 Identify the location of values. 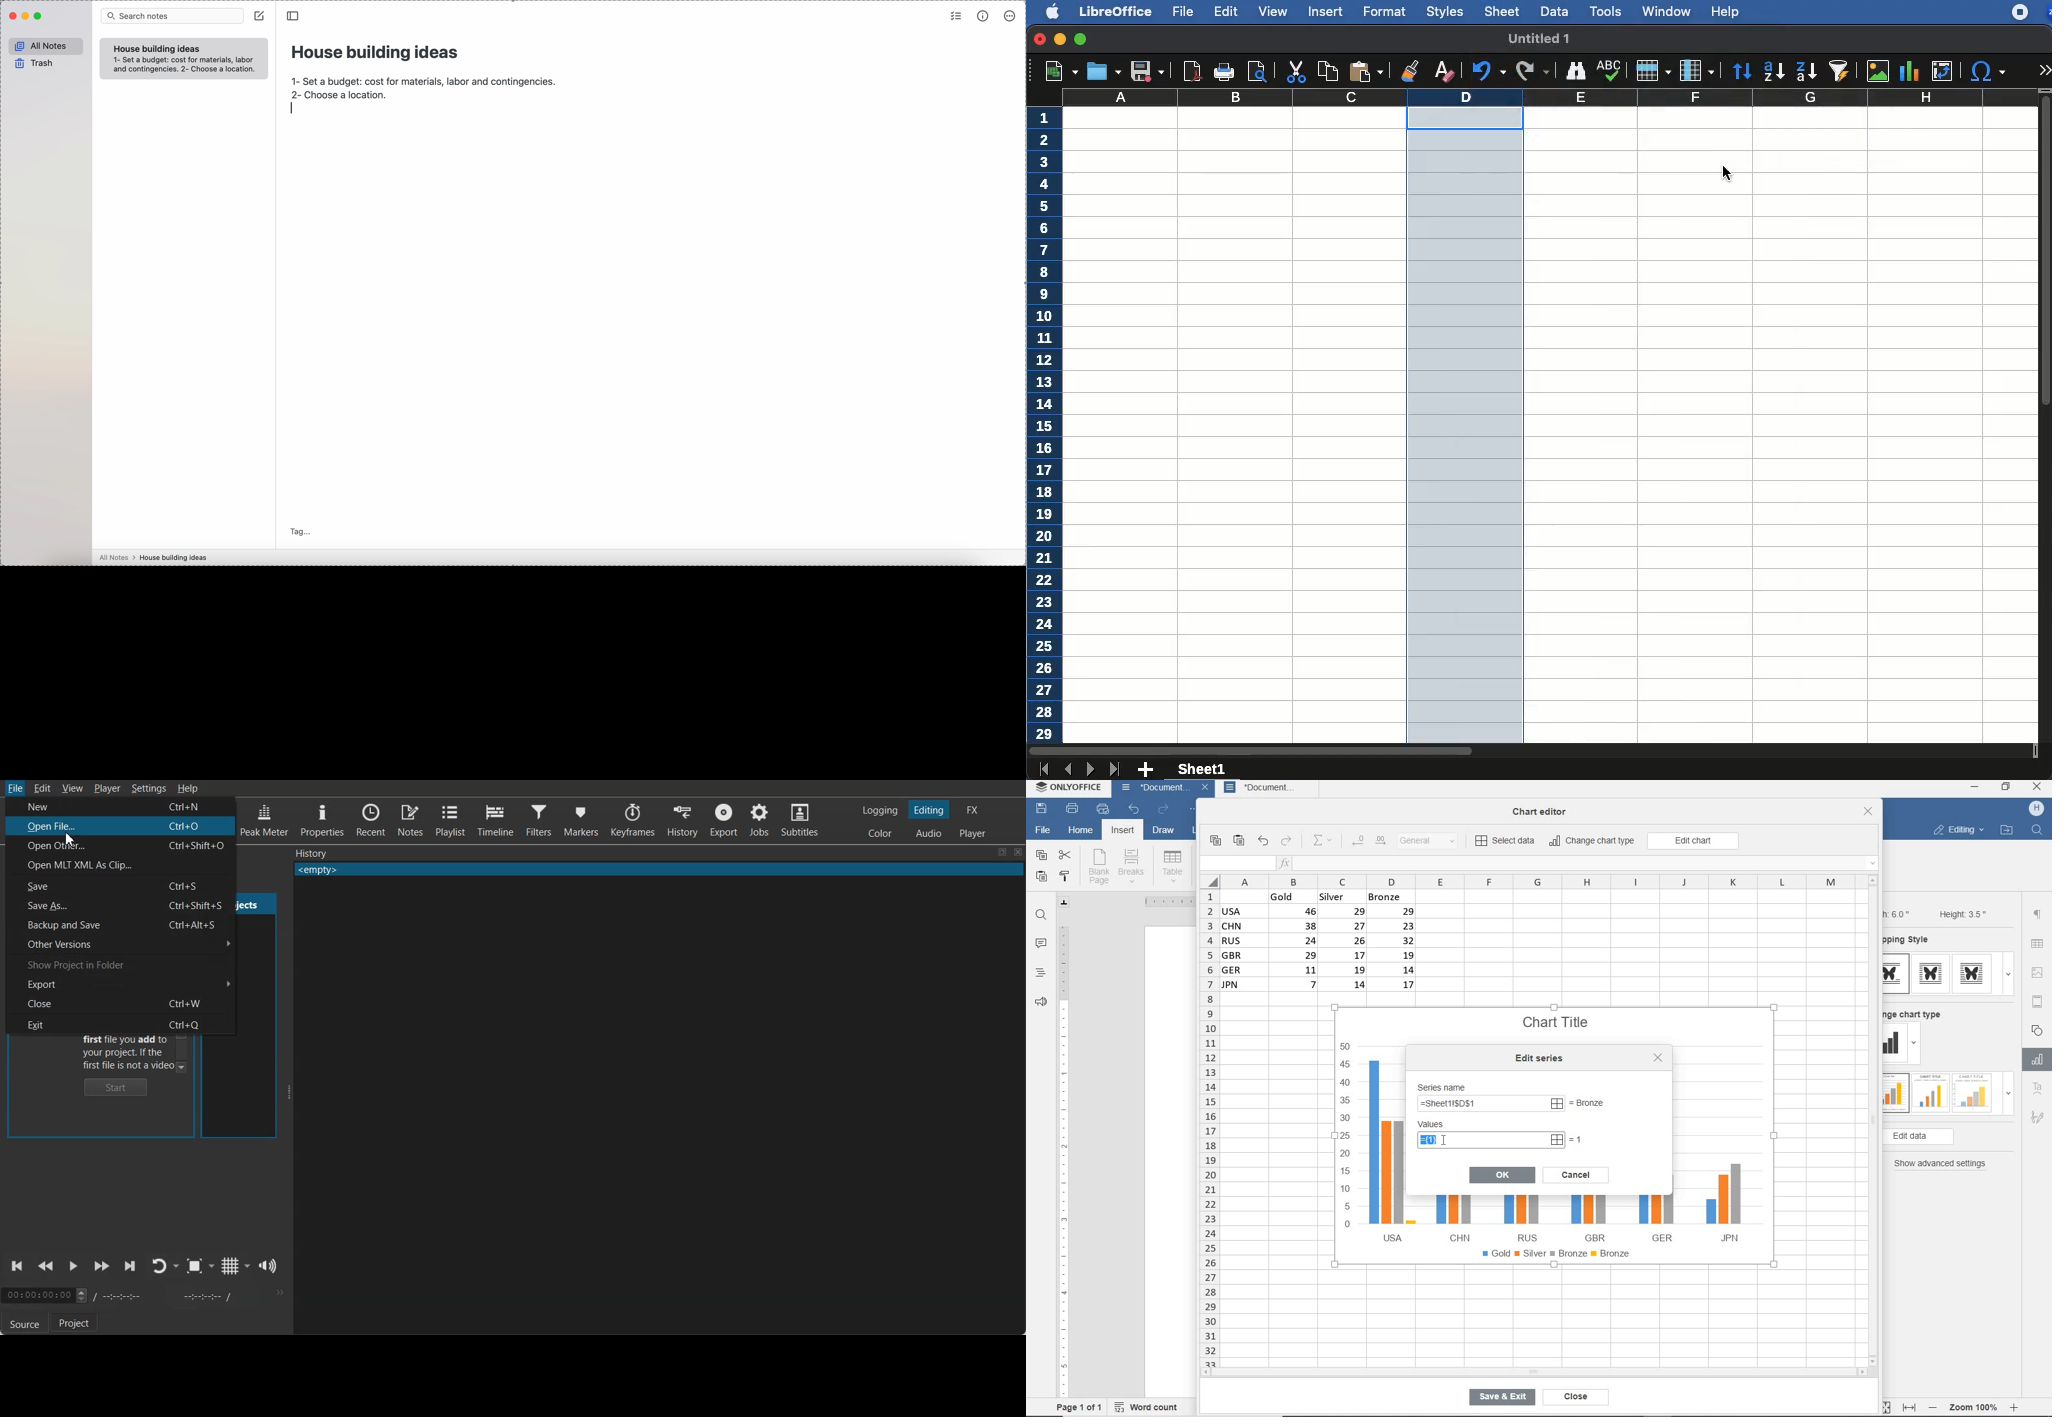
(1443, 1125).